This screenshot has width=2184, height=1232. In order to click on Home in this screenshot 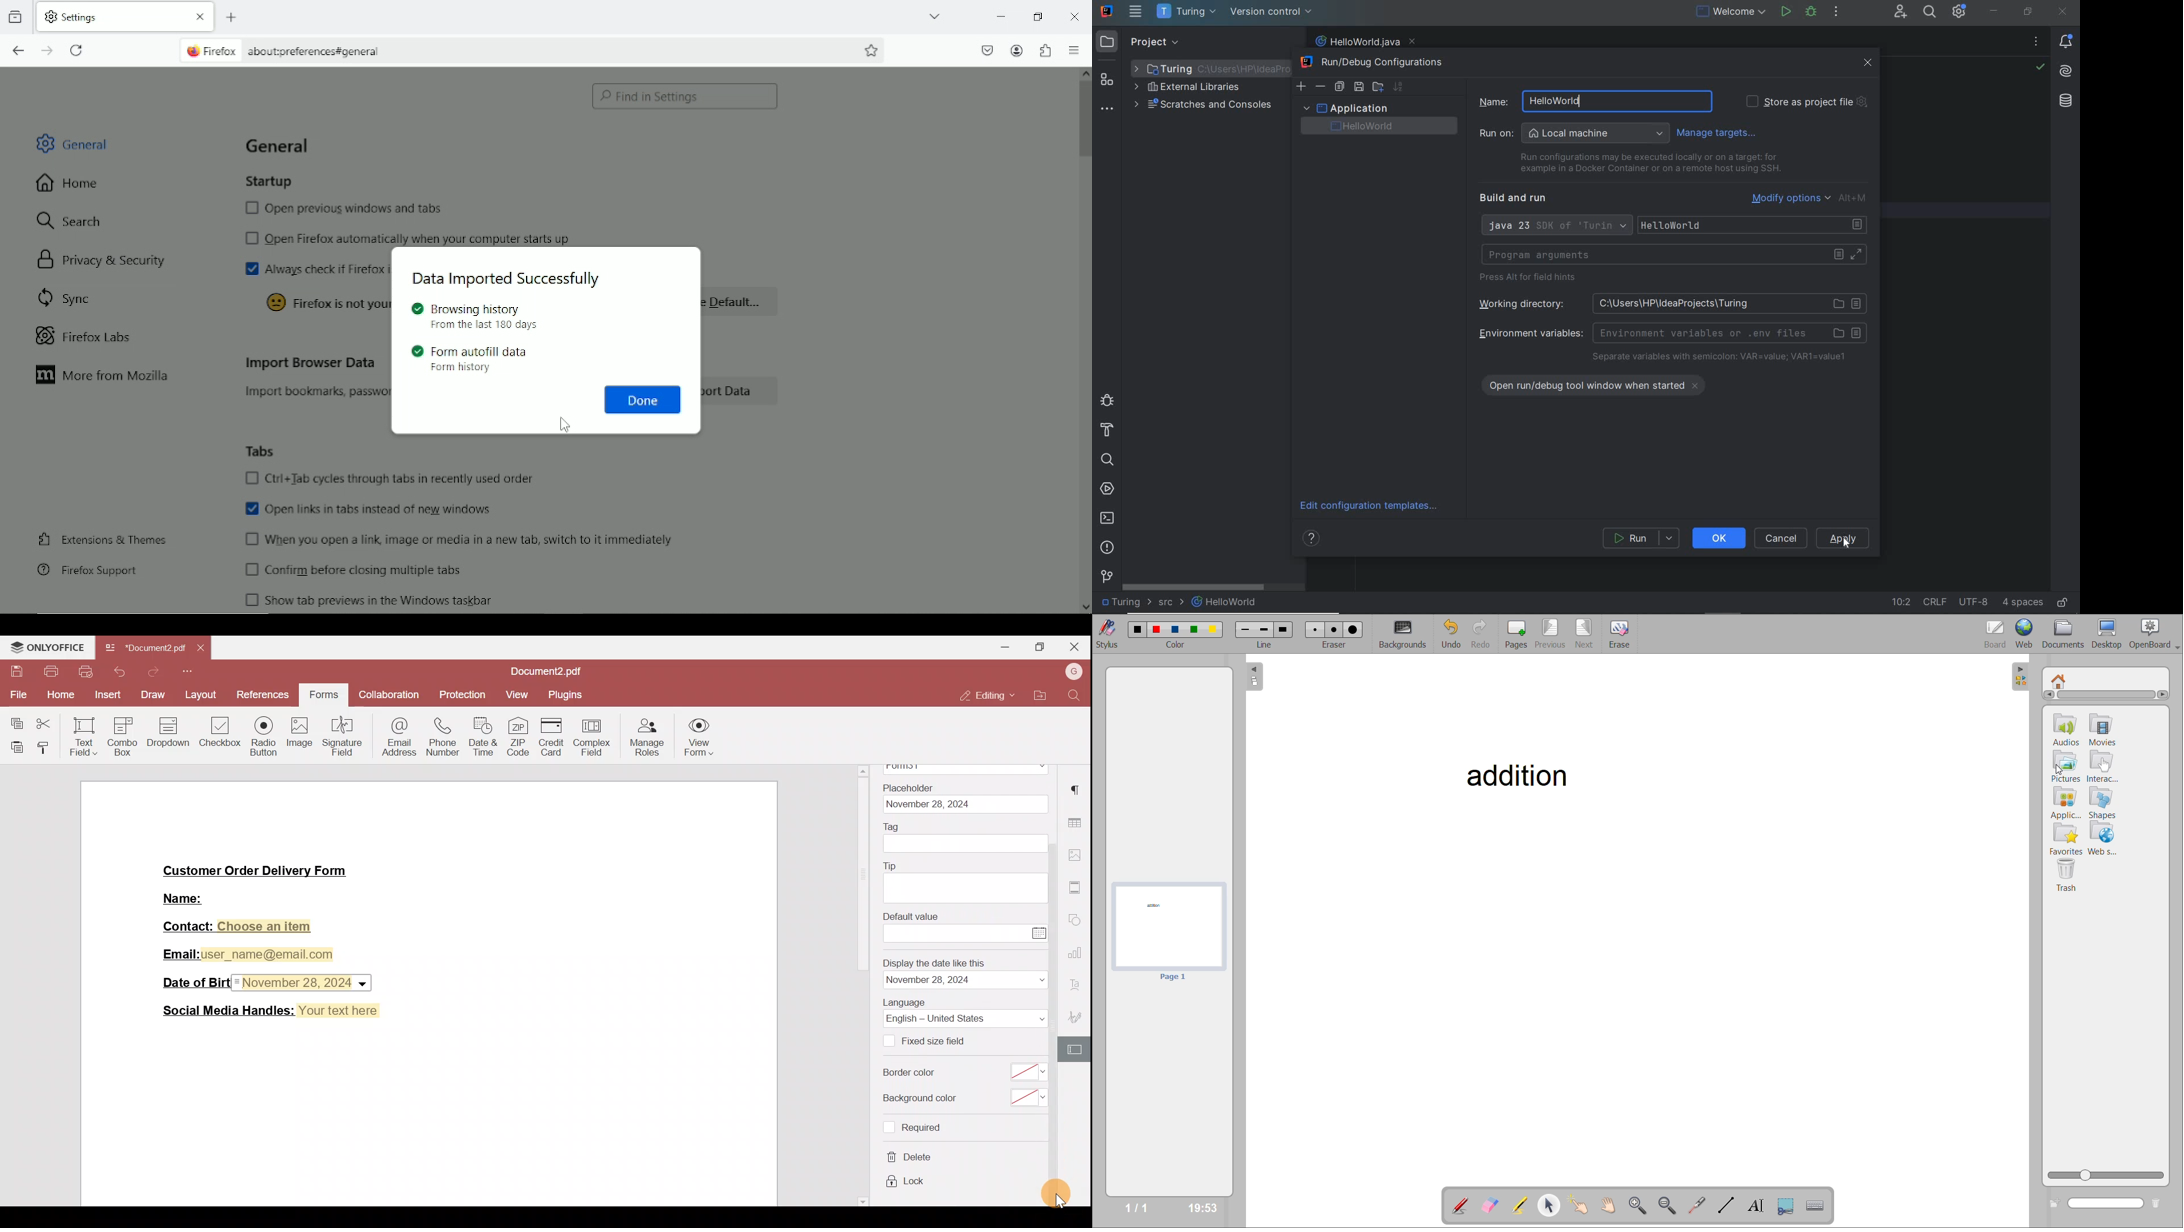, I will do `click(69, 183)`.